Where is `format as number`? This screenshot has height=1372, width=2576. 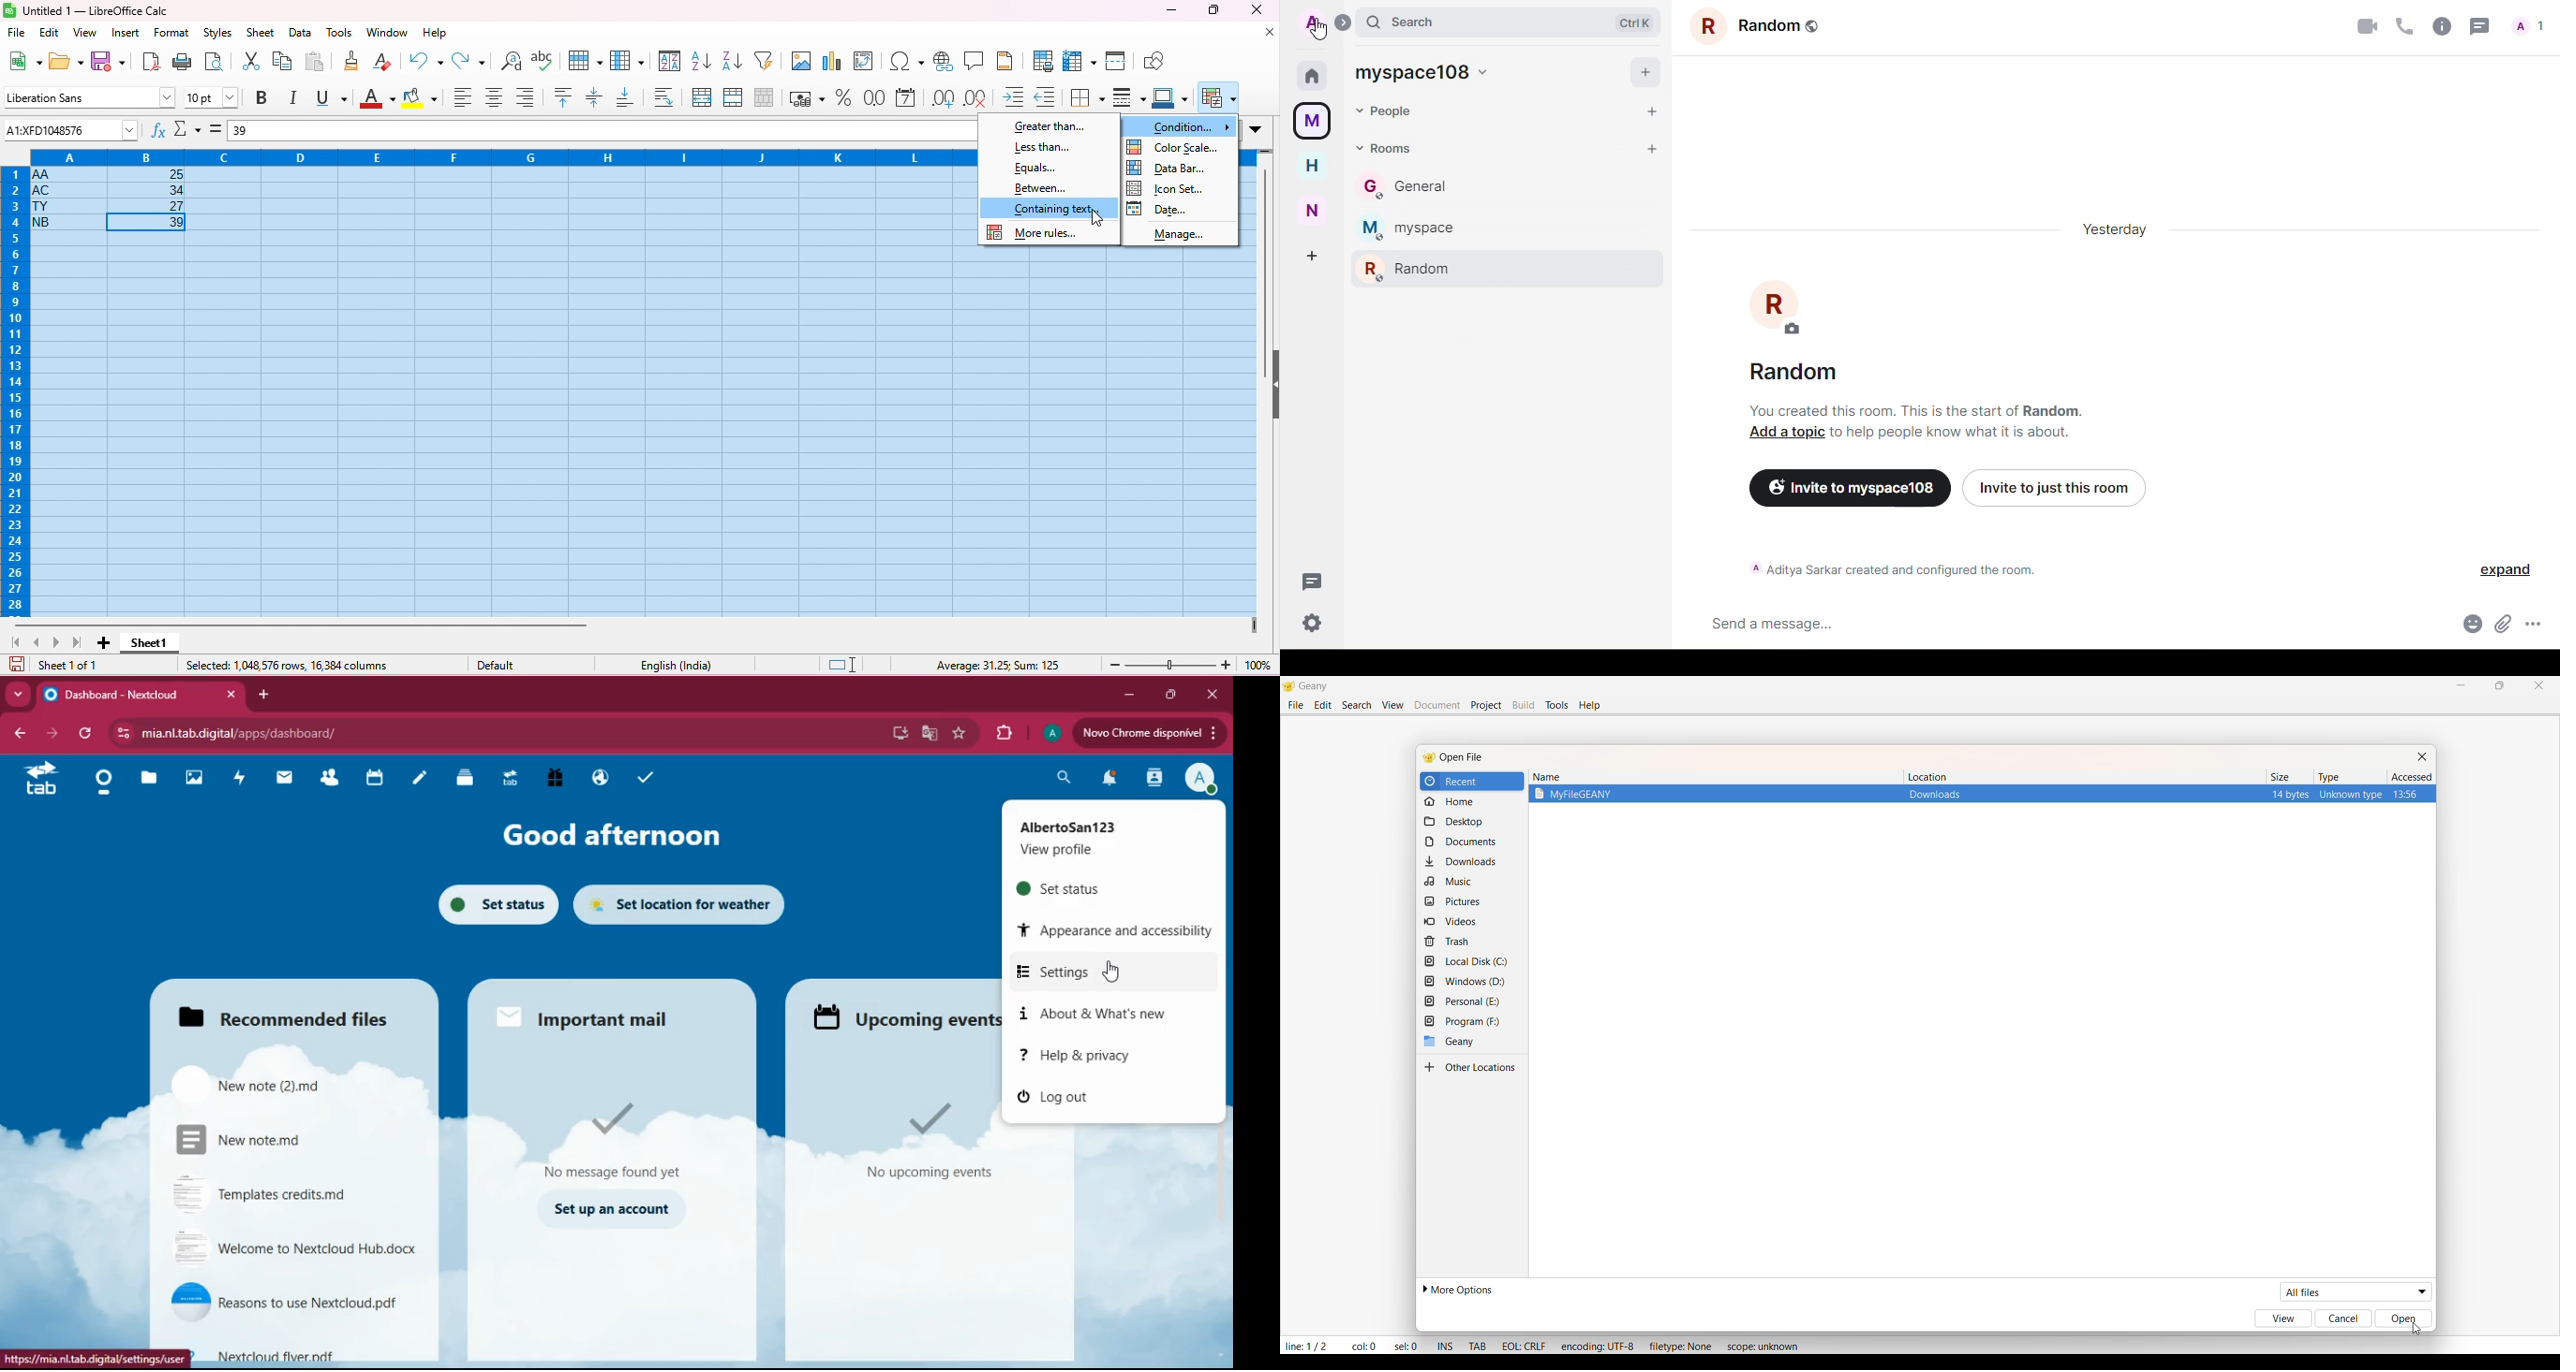 format as number is located at coordinates (875, 97).